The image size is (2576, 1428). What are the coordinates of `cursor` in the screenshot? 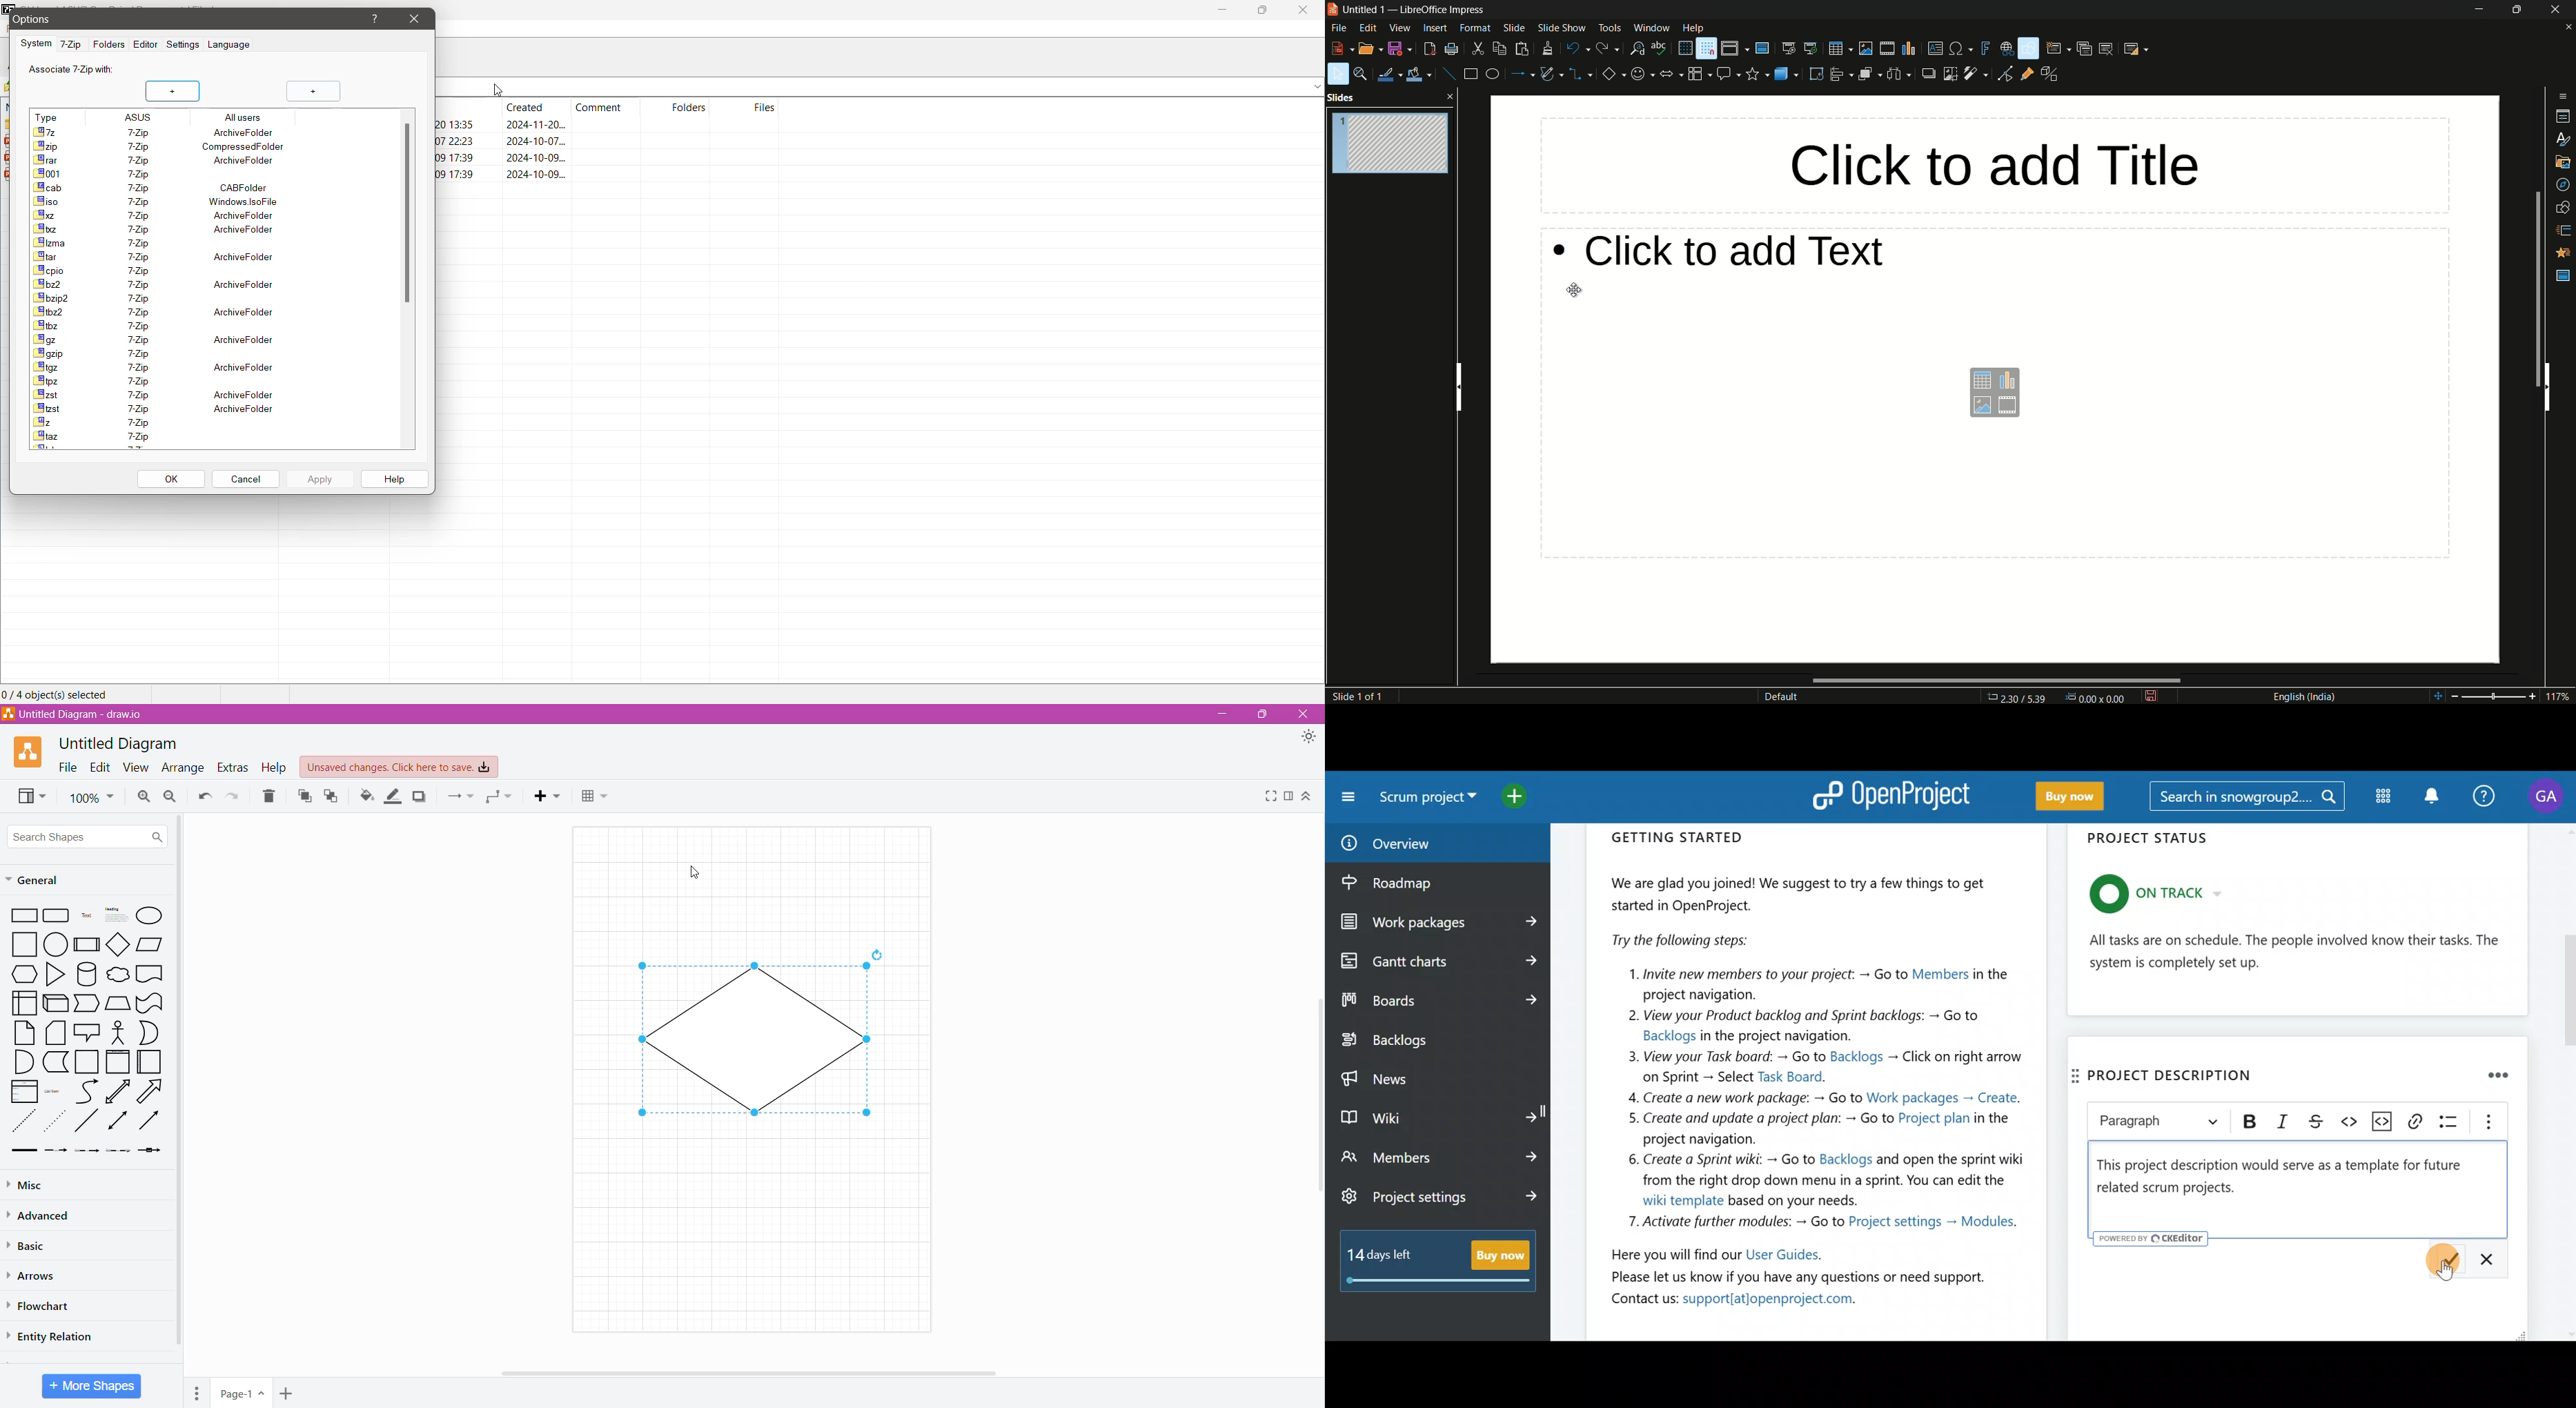 It's located at (1574, 291).